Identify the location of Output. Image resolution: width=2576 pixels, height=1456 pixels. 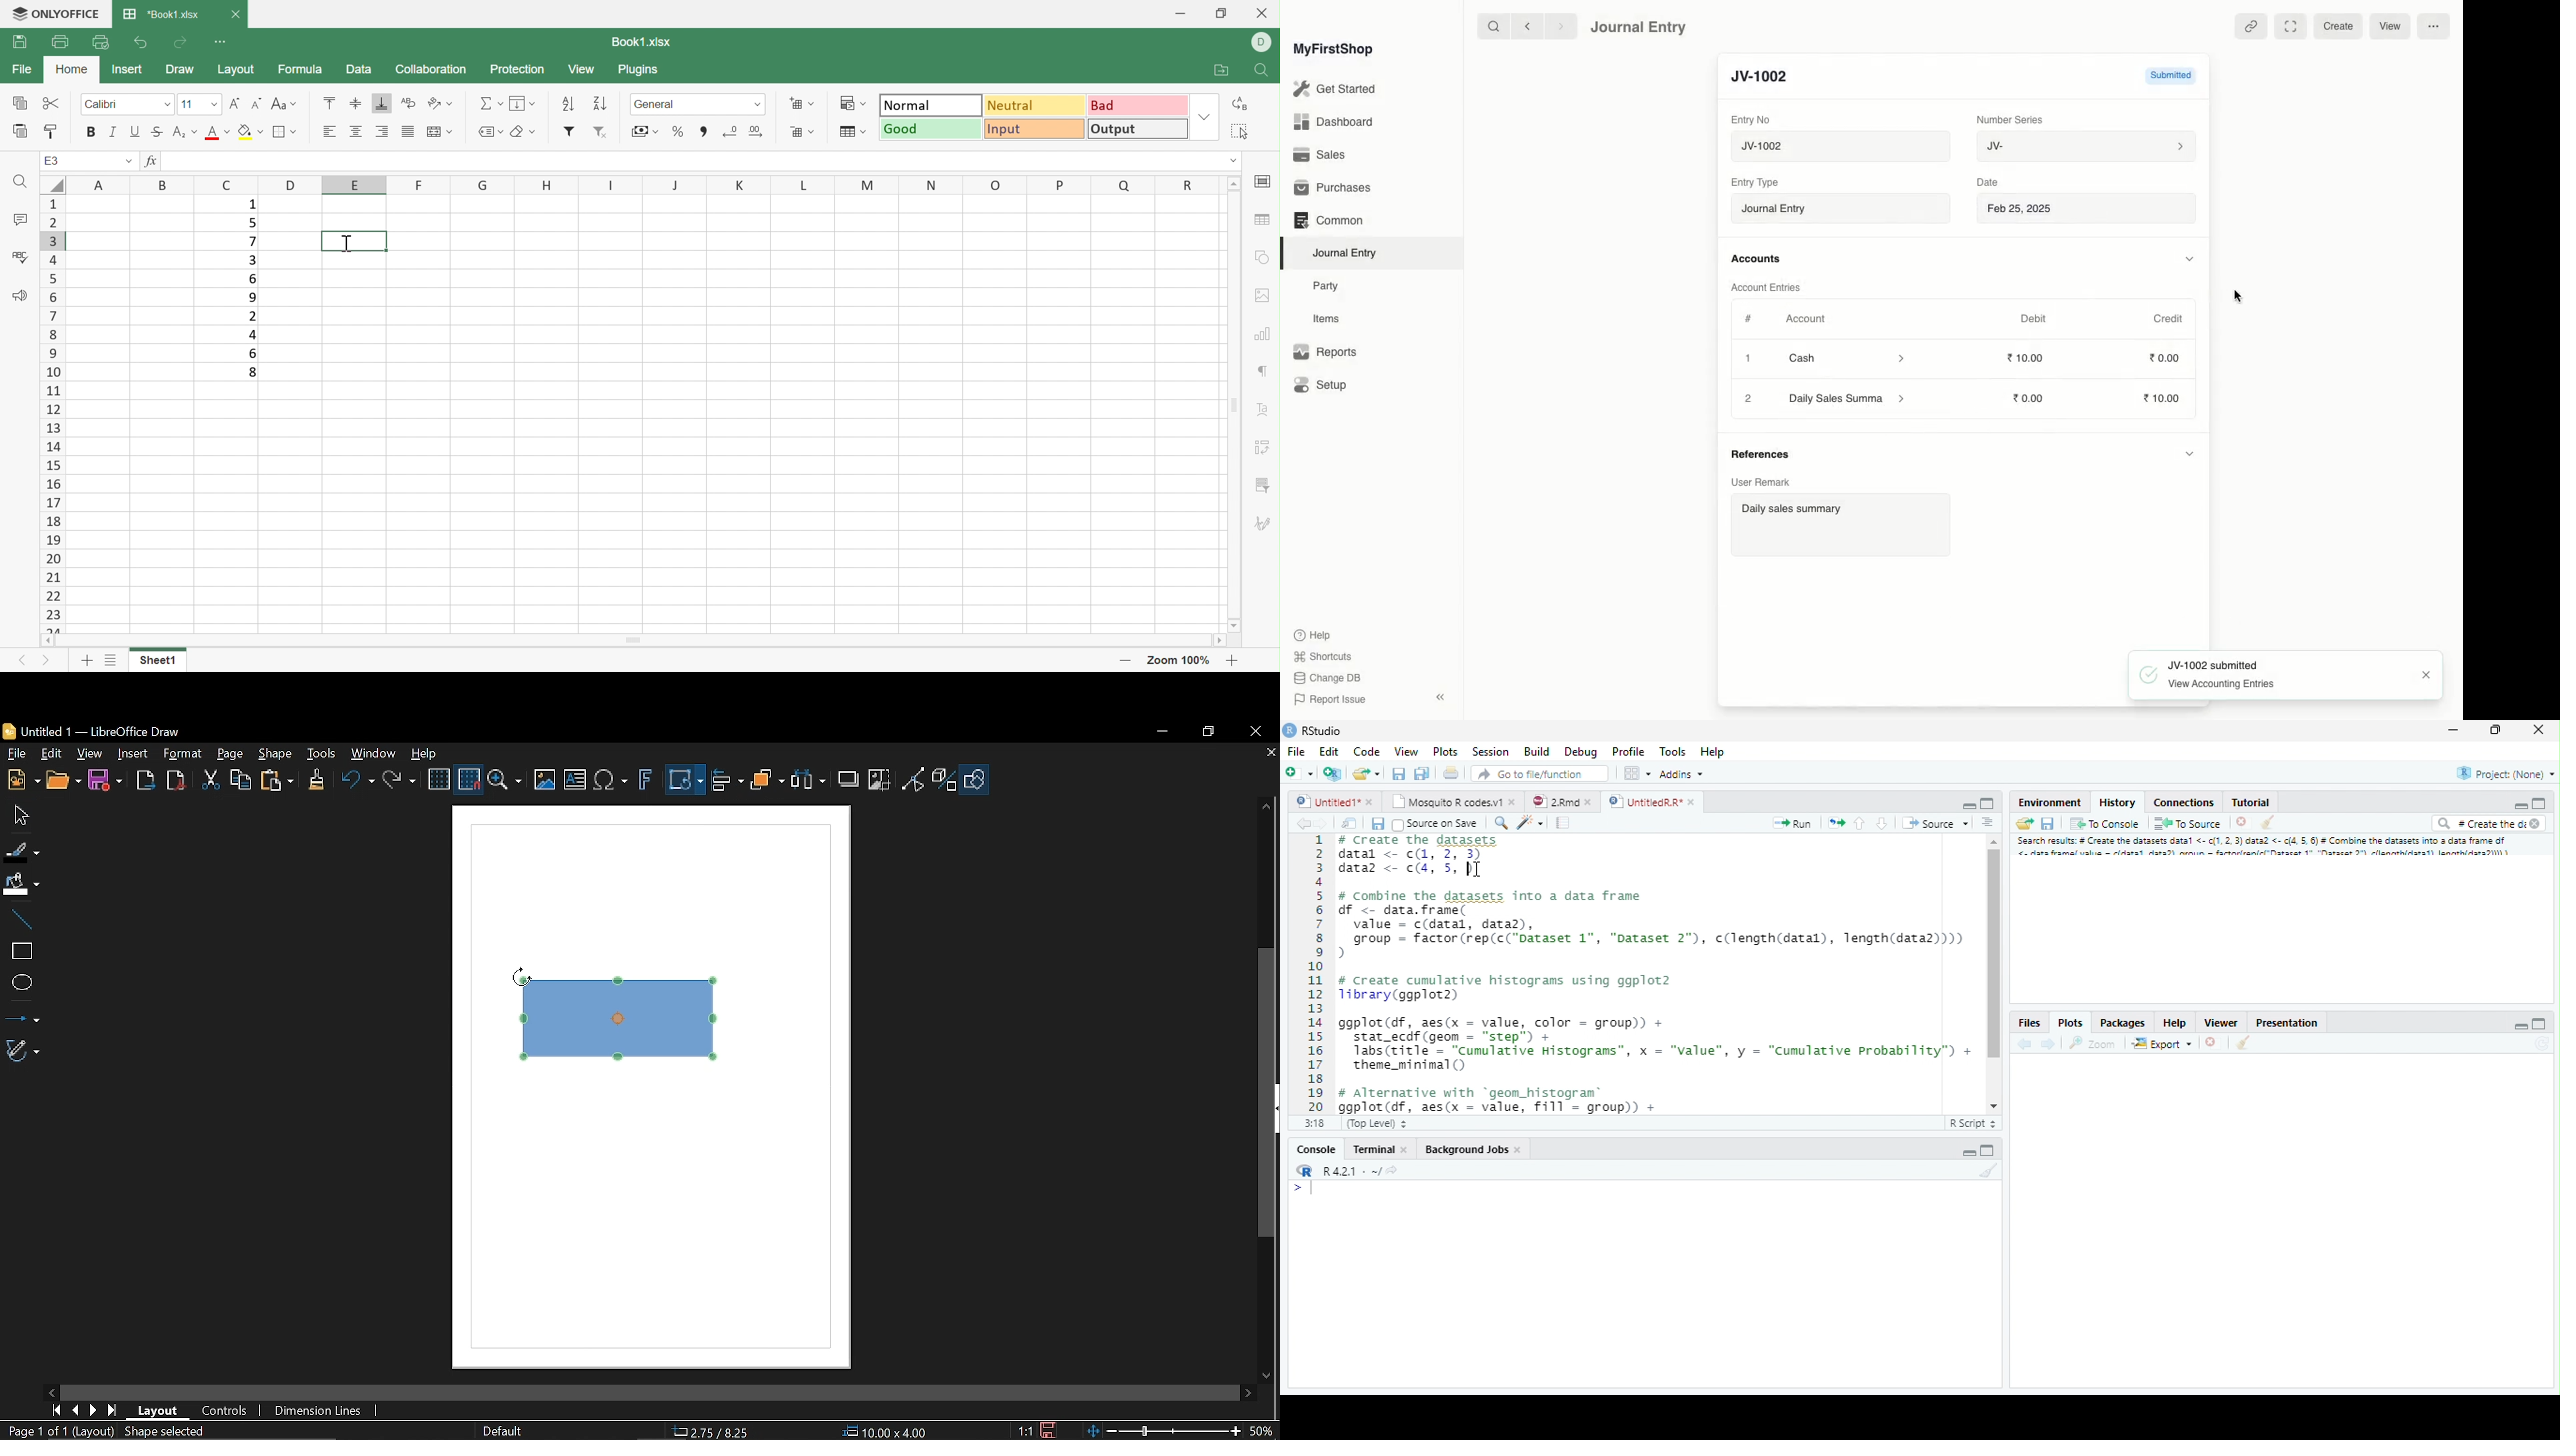
(1139, 128).